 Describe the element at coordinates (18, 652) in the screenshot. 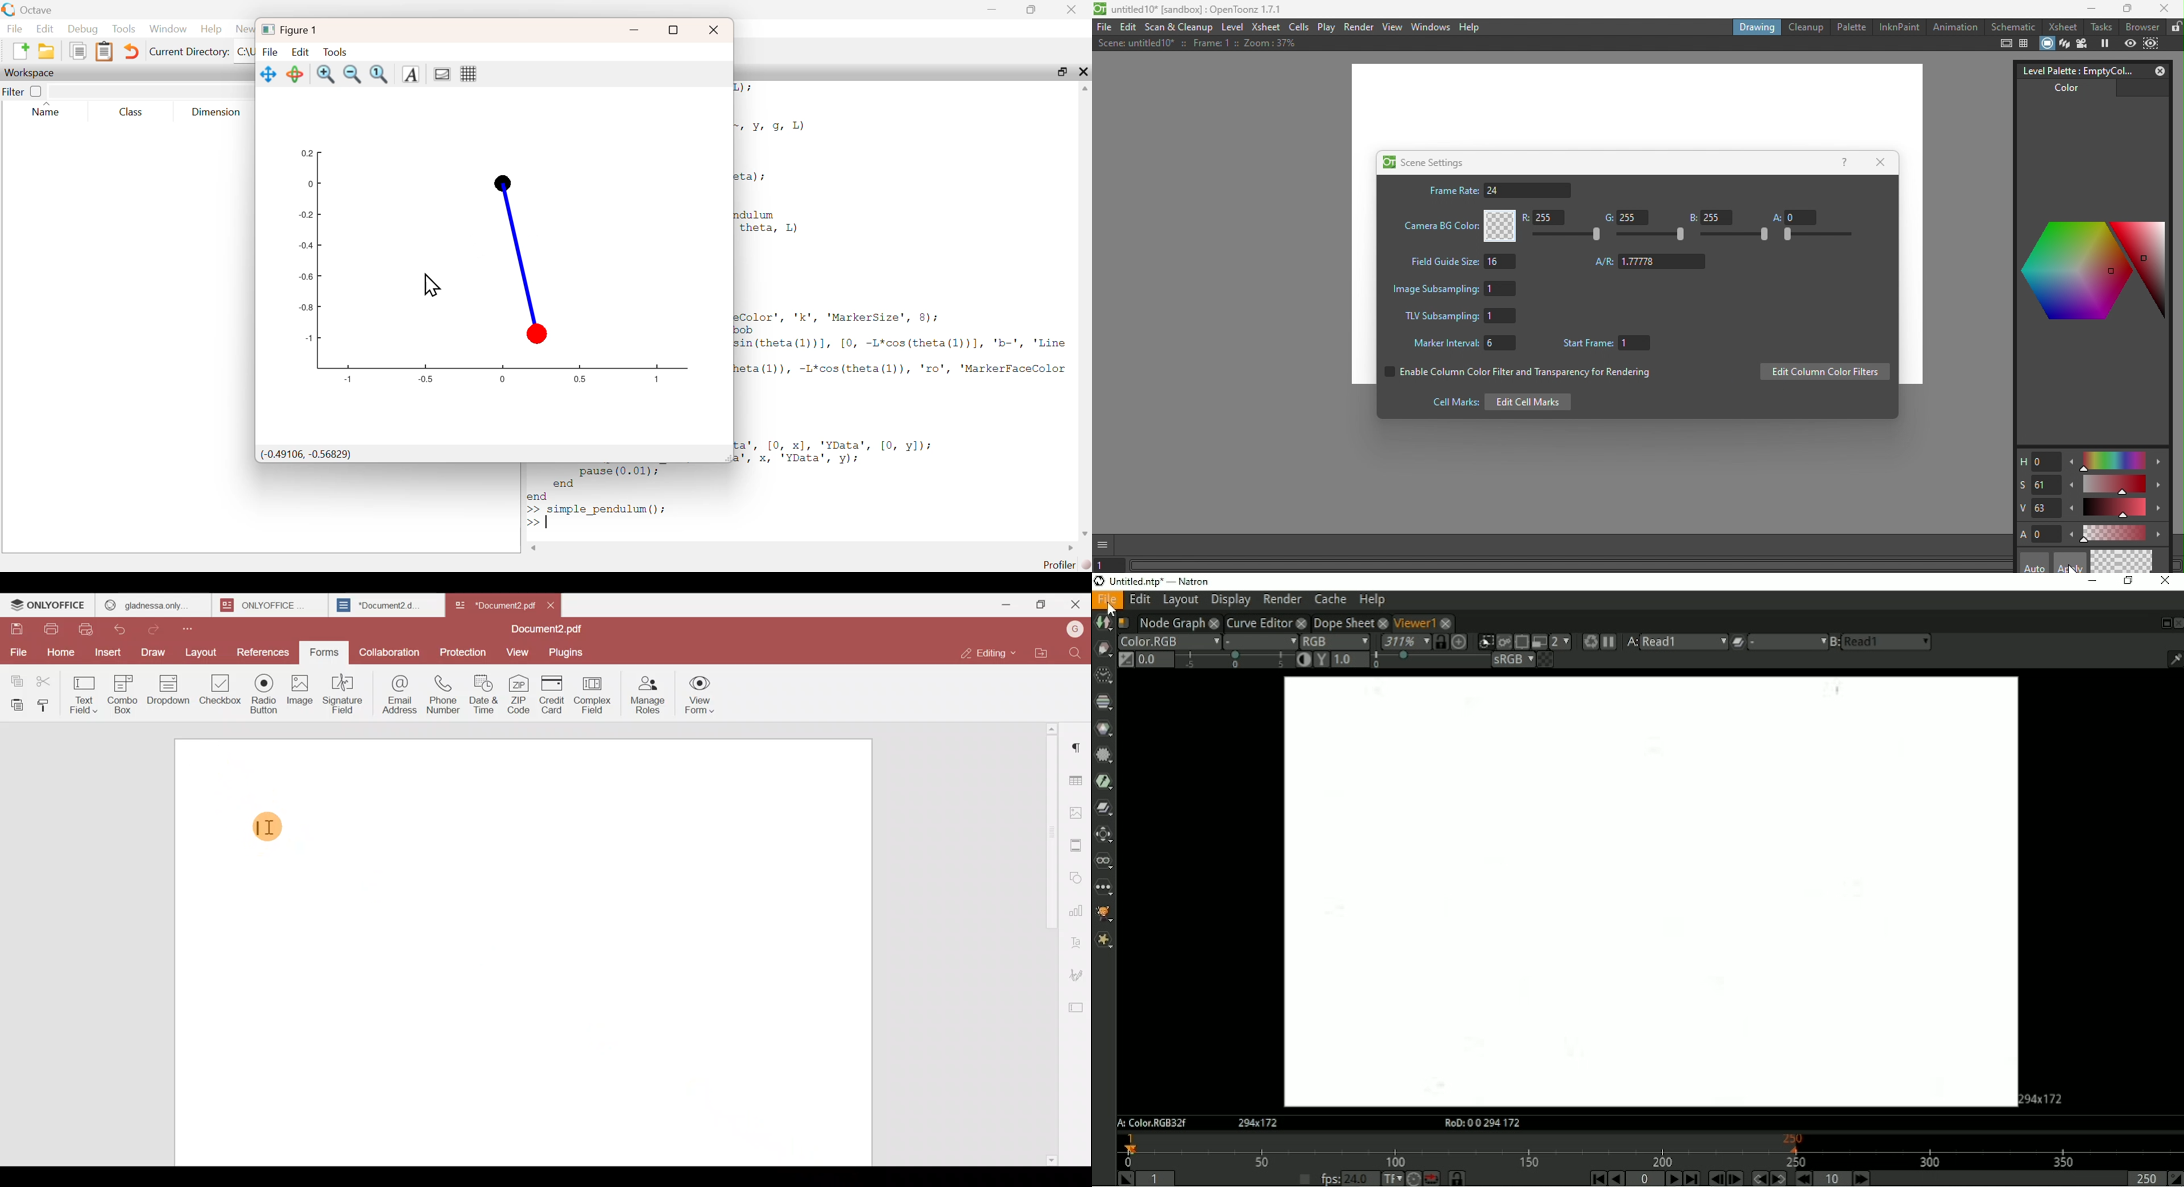

I see `File` at that location.